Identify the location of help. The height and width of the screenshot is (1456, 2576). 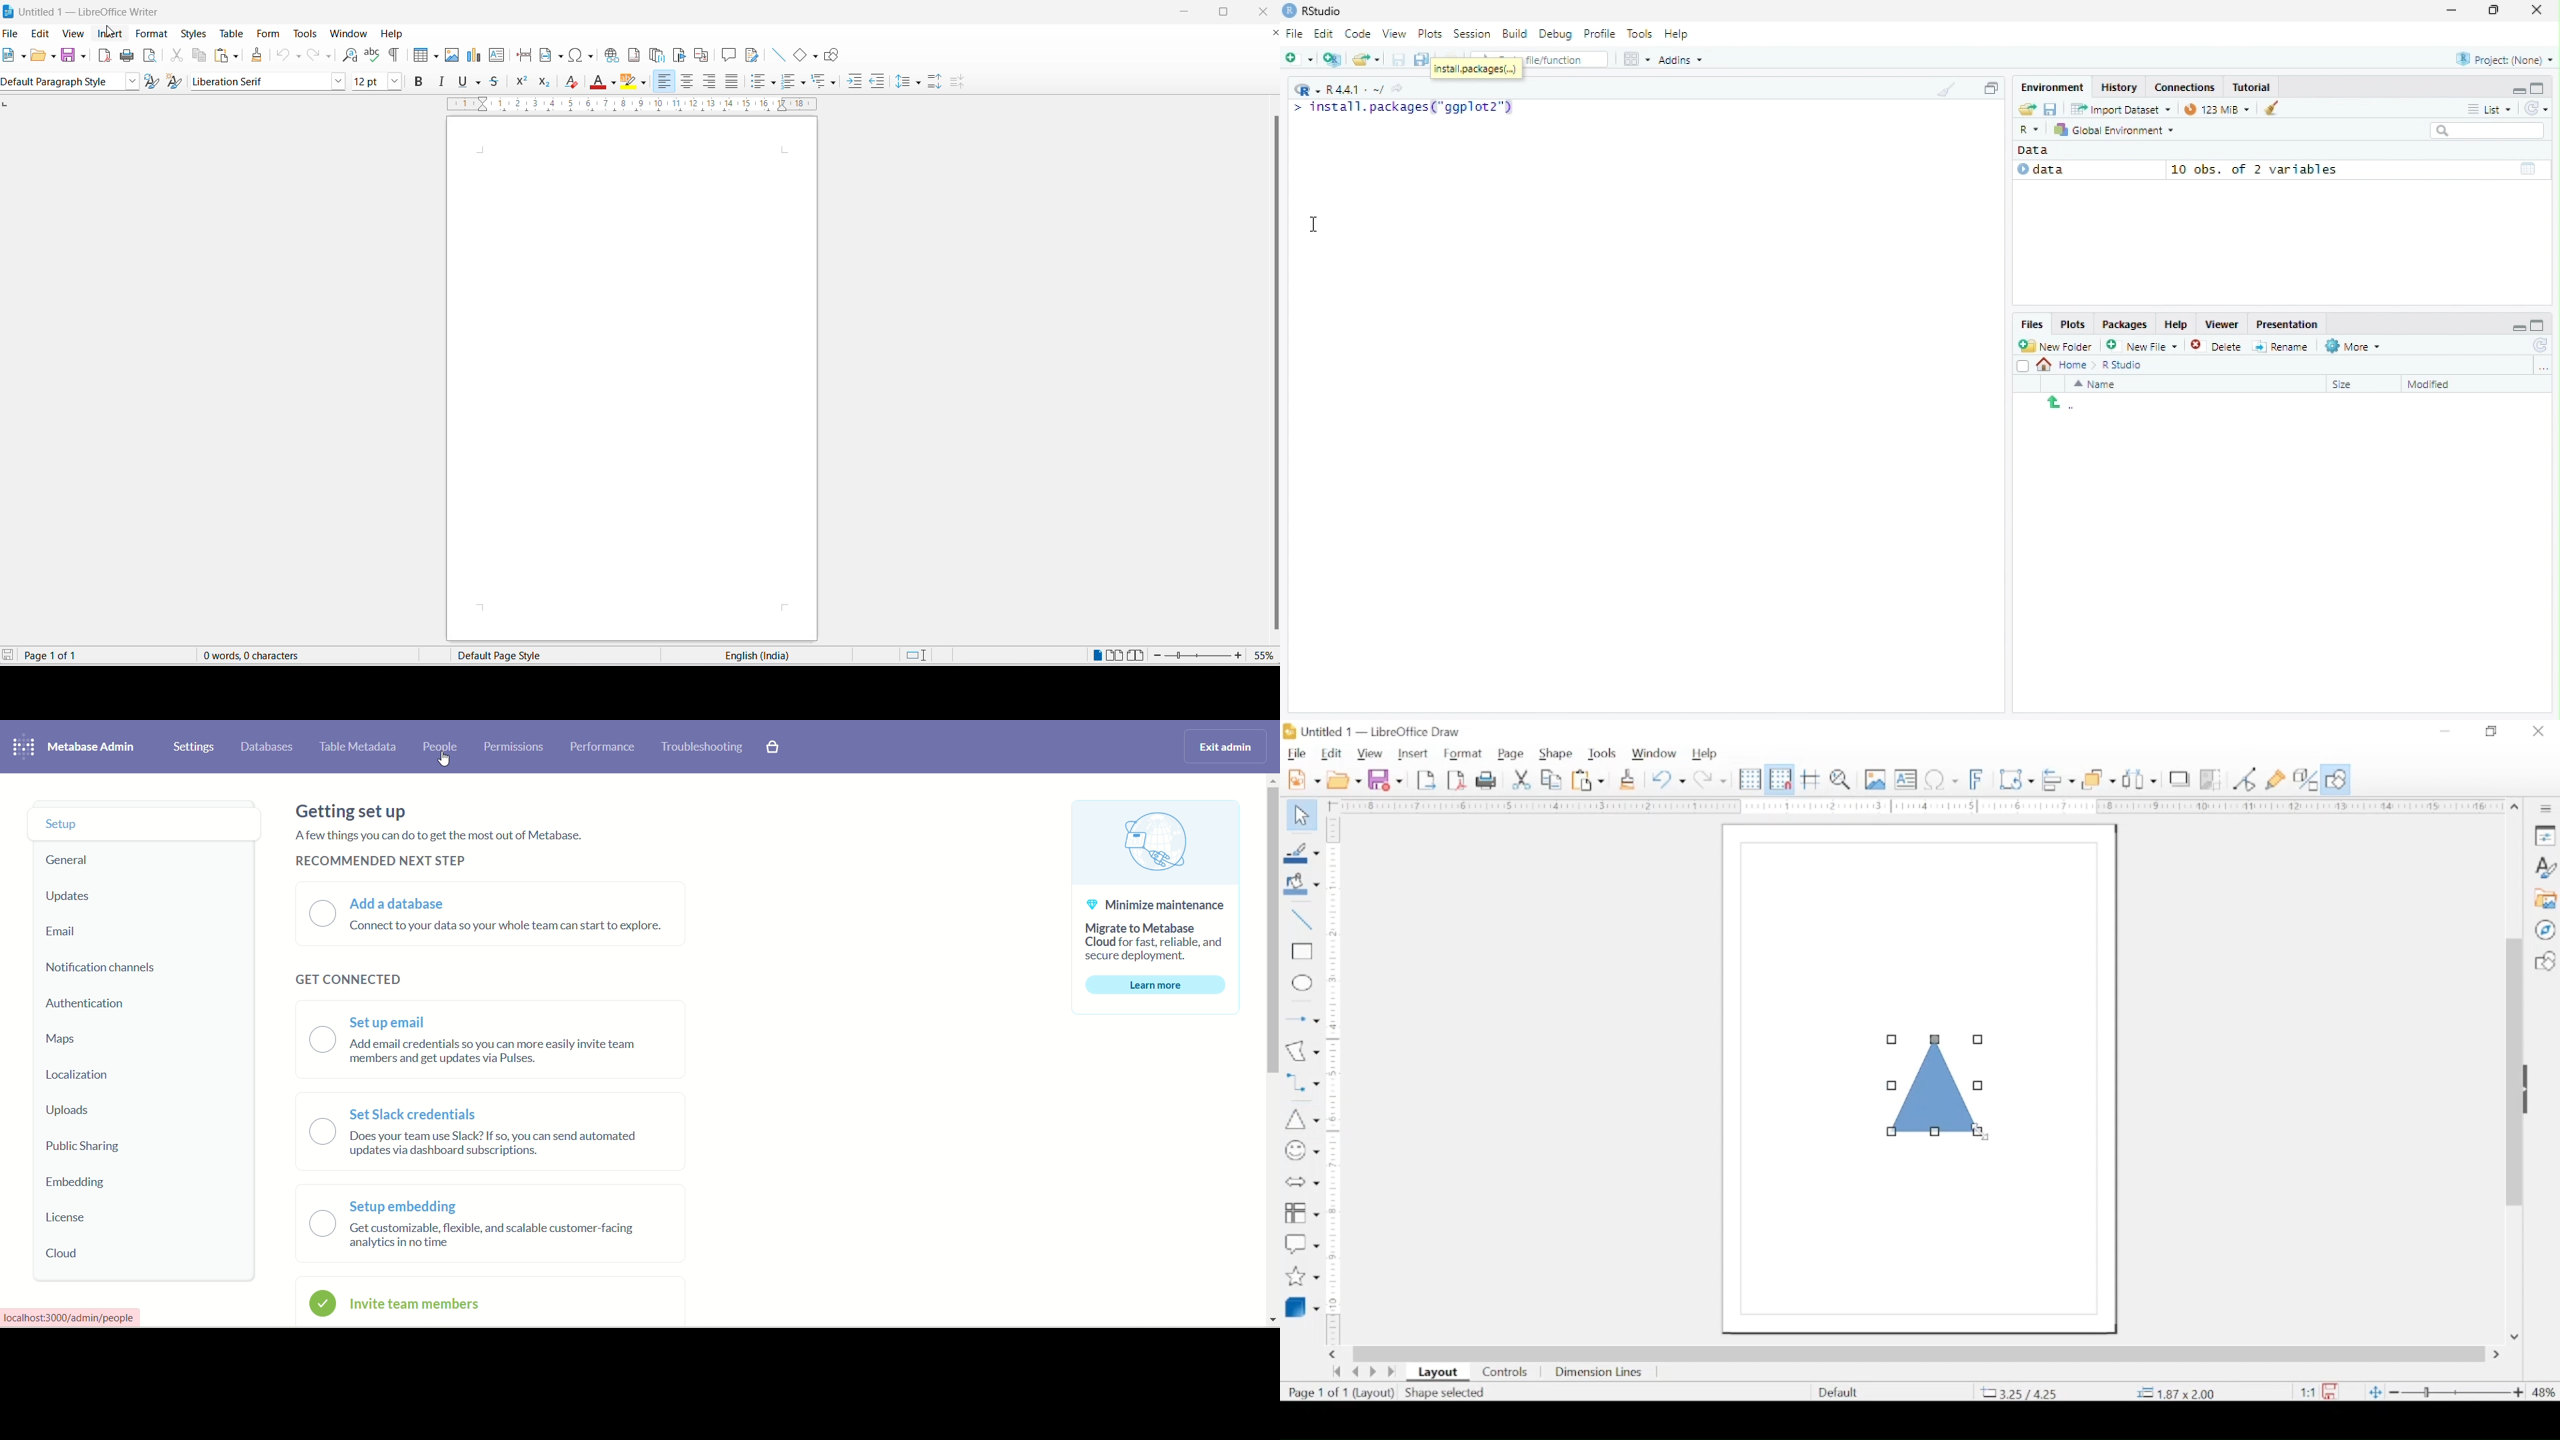
(2174, 323).